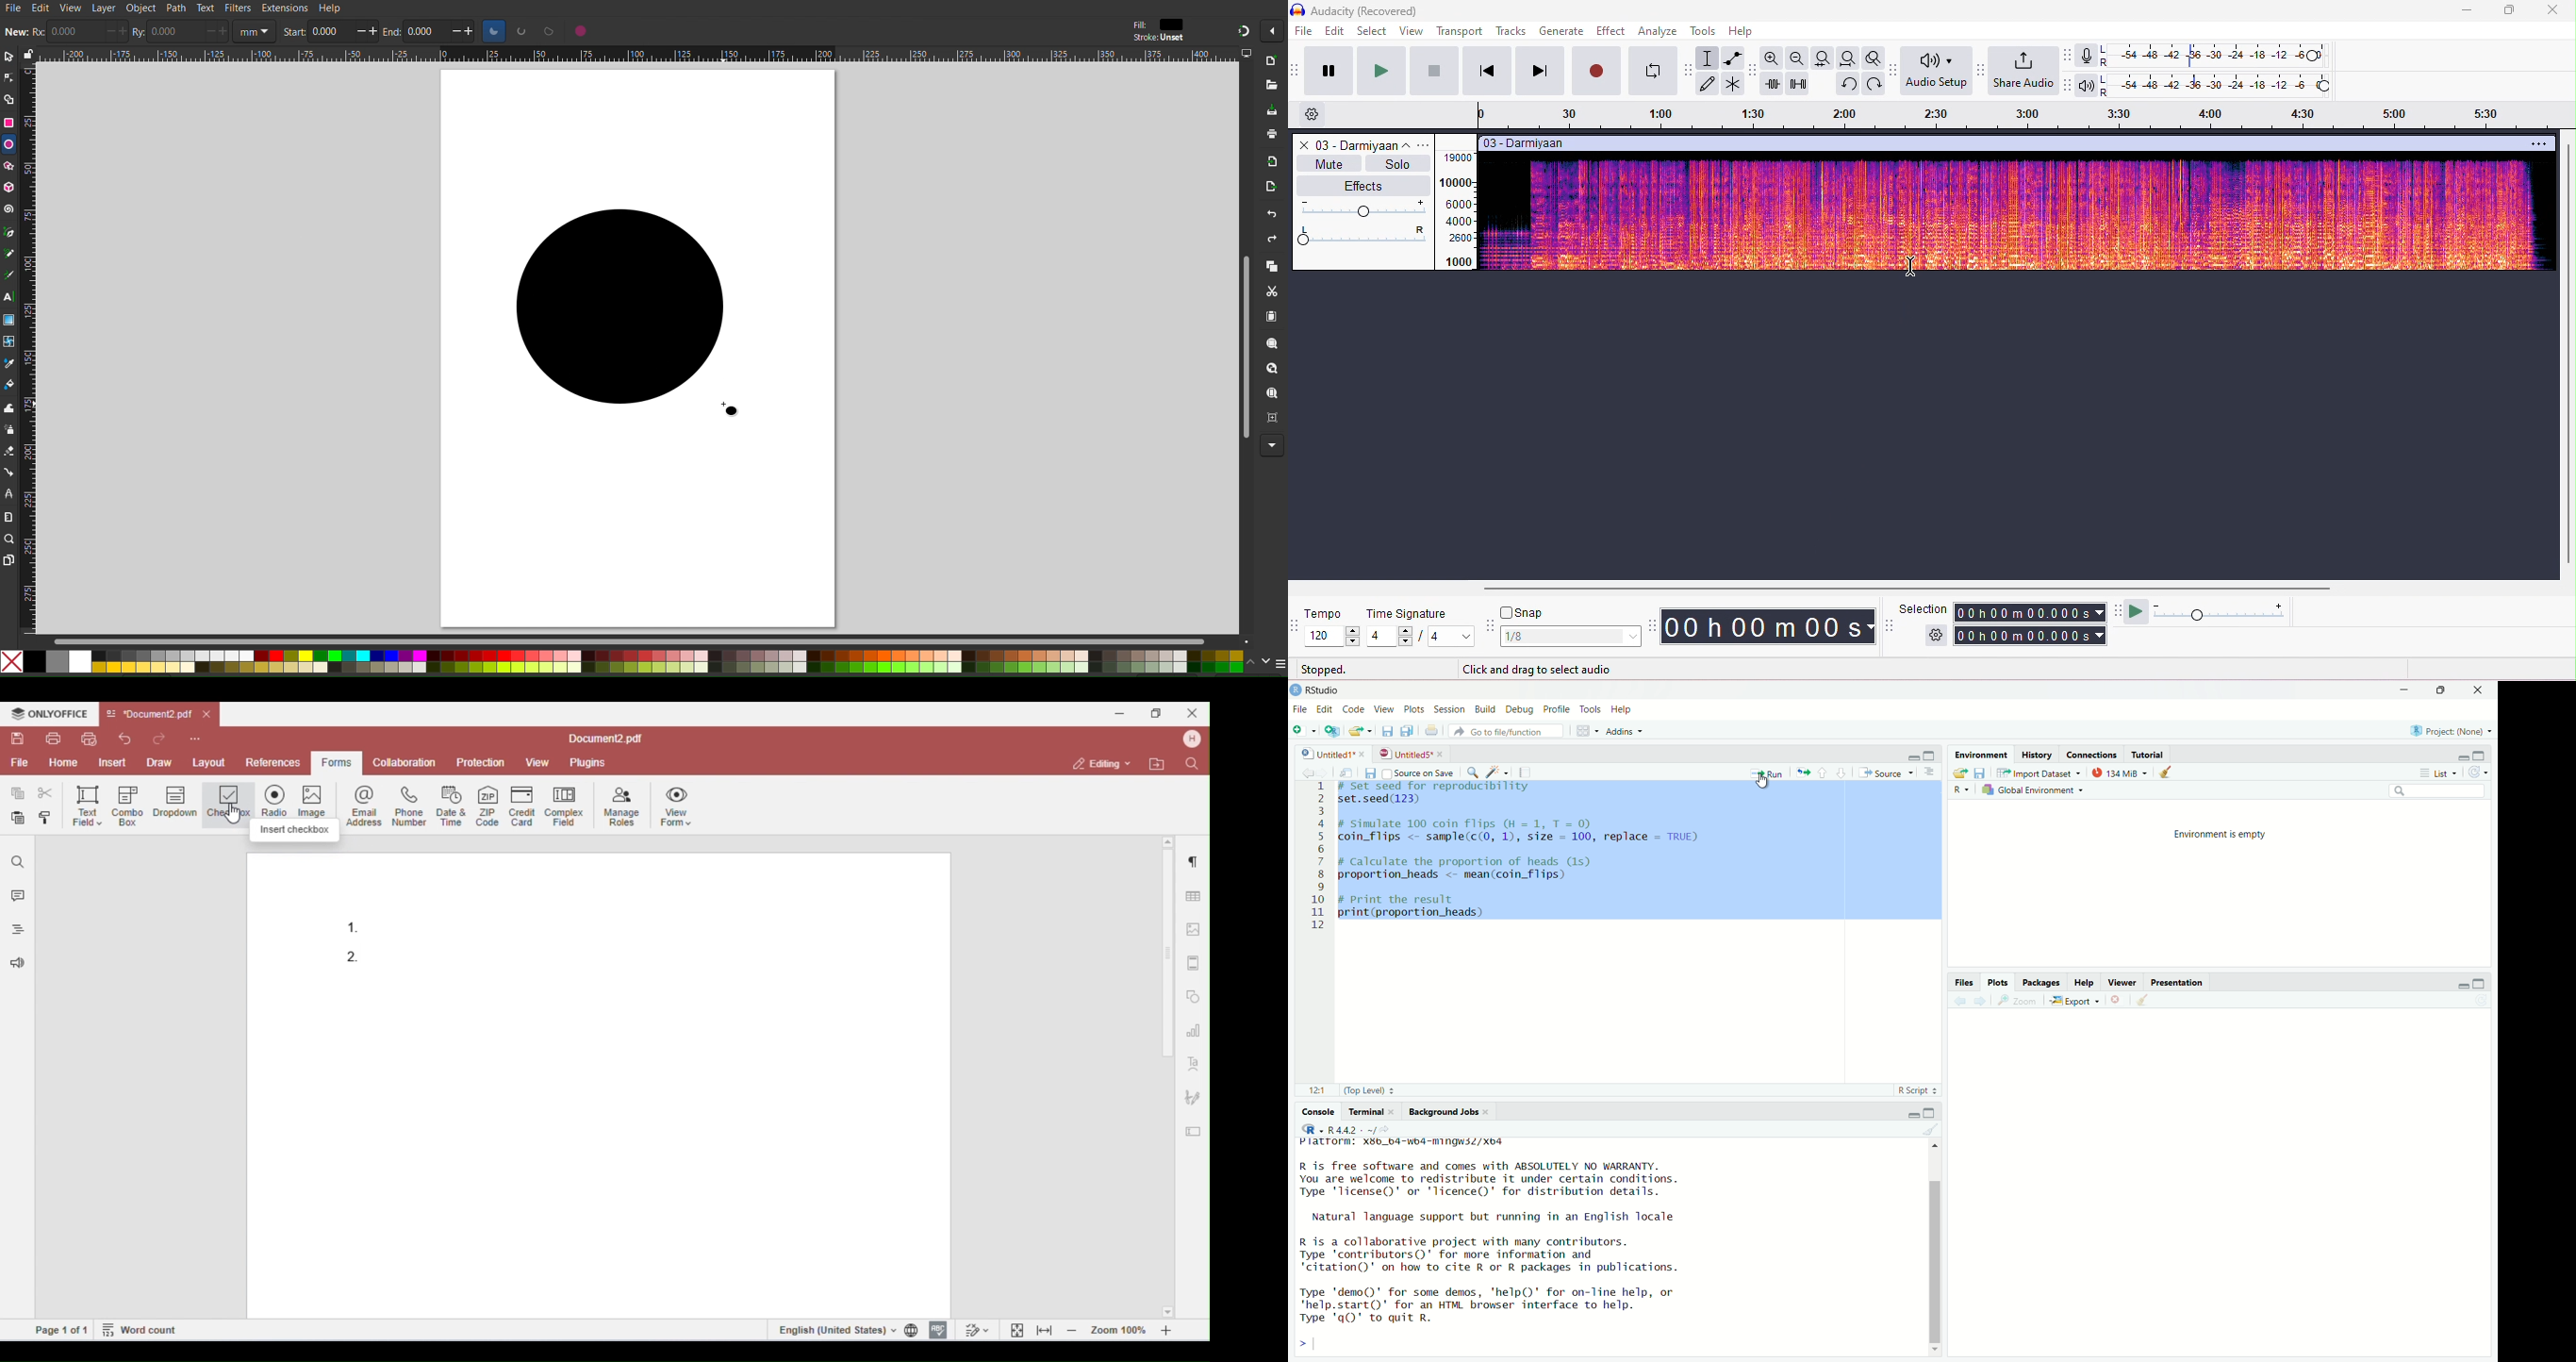 The height and width of the screenshot is (1372, 2576). What do you see at coordinates (2085, 983) in the screenshot?
I see `Help` at bounding box center [2085, 983].